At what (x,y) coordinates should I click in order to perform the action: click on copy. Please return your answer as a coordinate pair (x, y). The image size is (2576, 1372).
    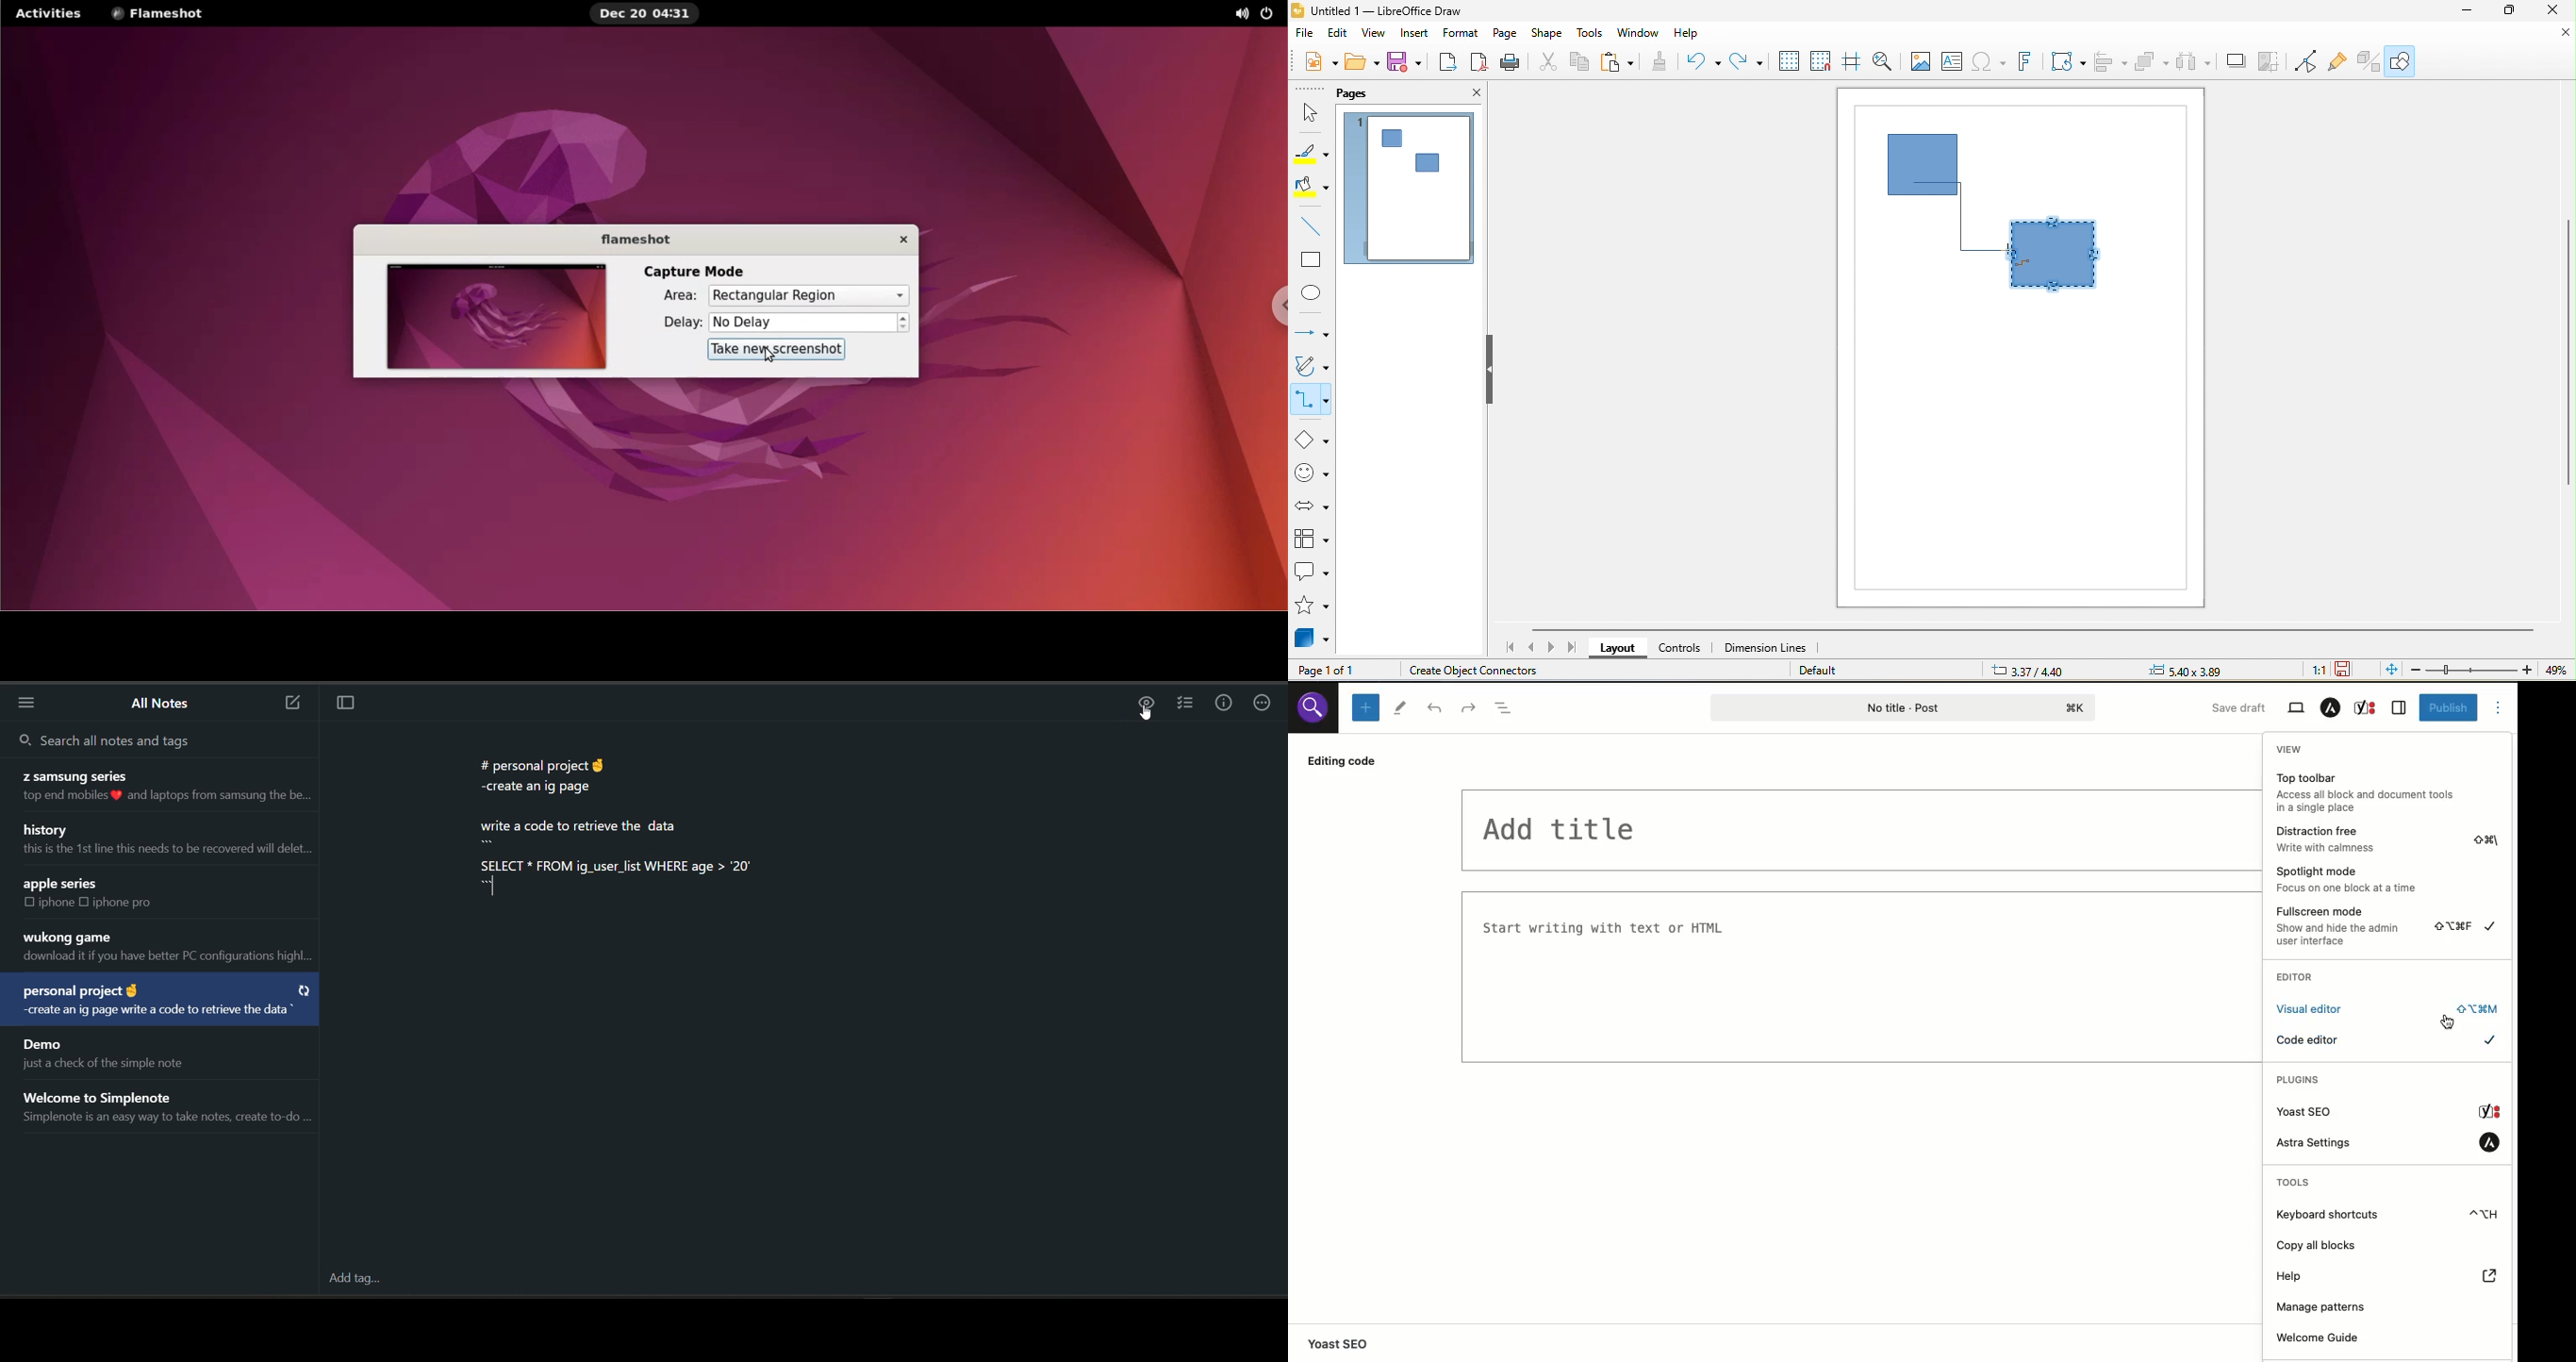
    Looking at the image, I should click on (1583, 62).